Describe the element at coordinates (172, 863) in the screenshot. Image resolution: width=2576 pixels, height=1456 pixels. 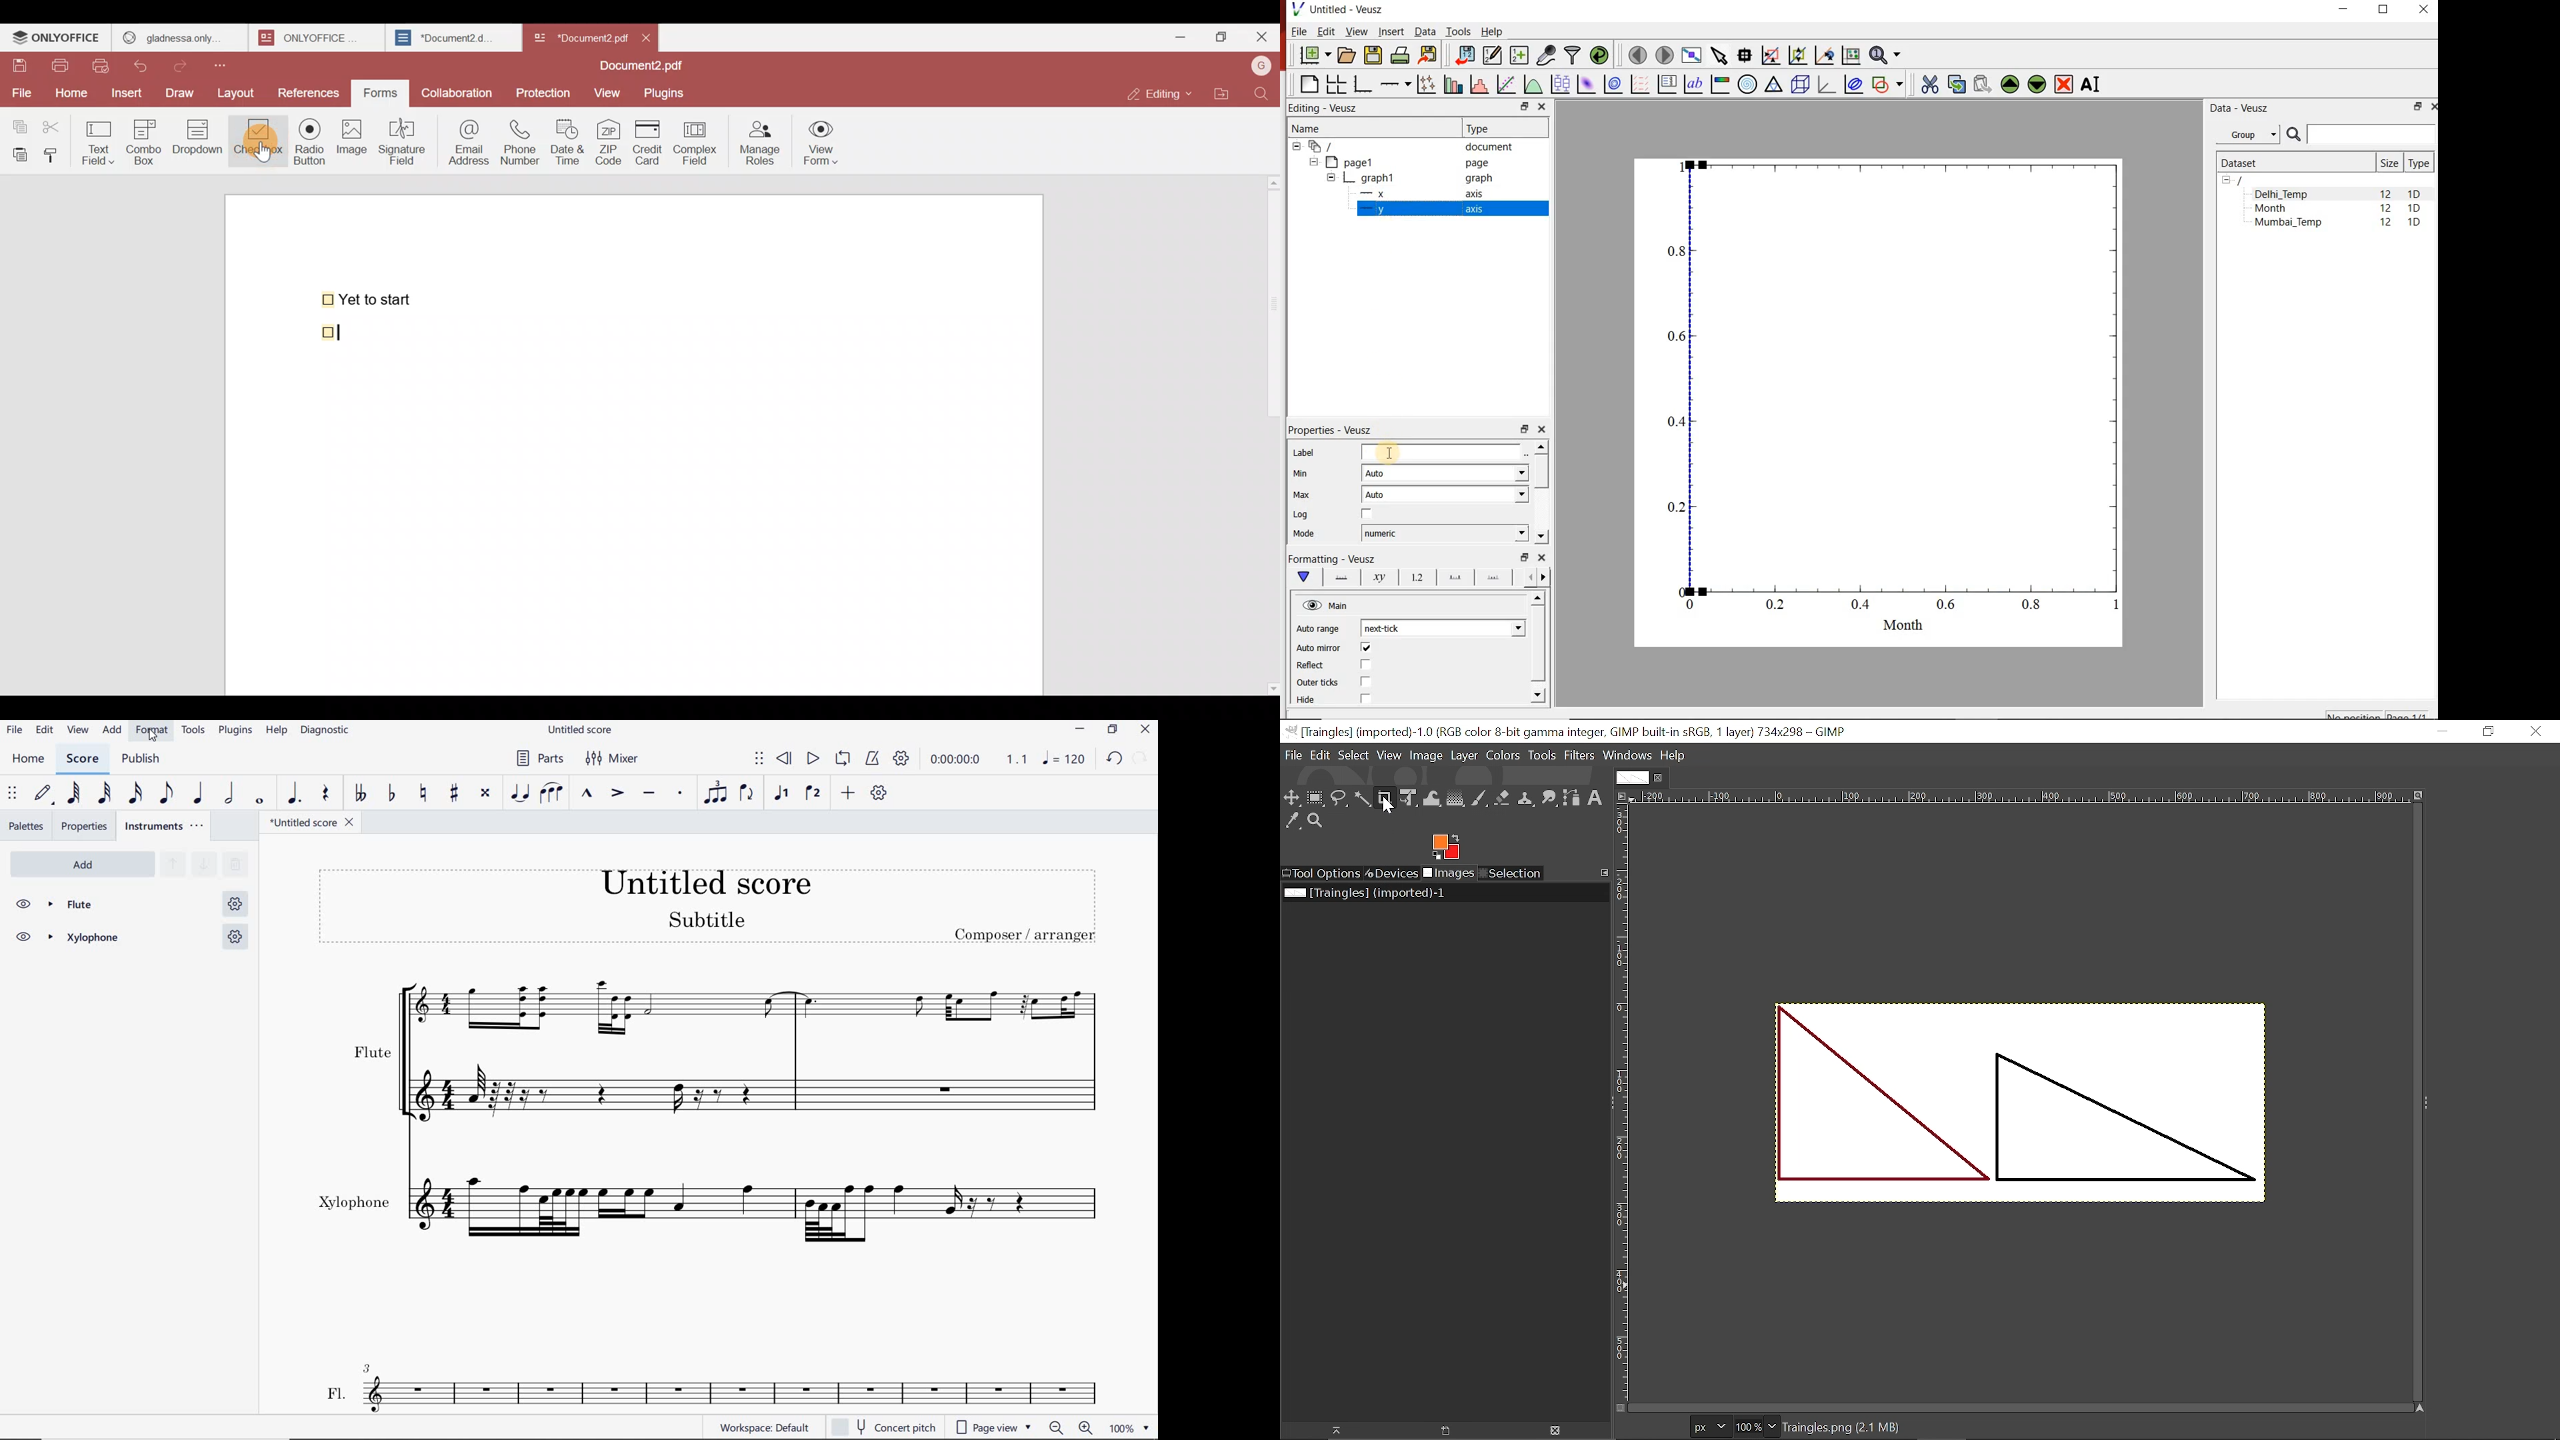
I see `MOVE SELECTED INSTRUMENT UP` at that location.